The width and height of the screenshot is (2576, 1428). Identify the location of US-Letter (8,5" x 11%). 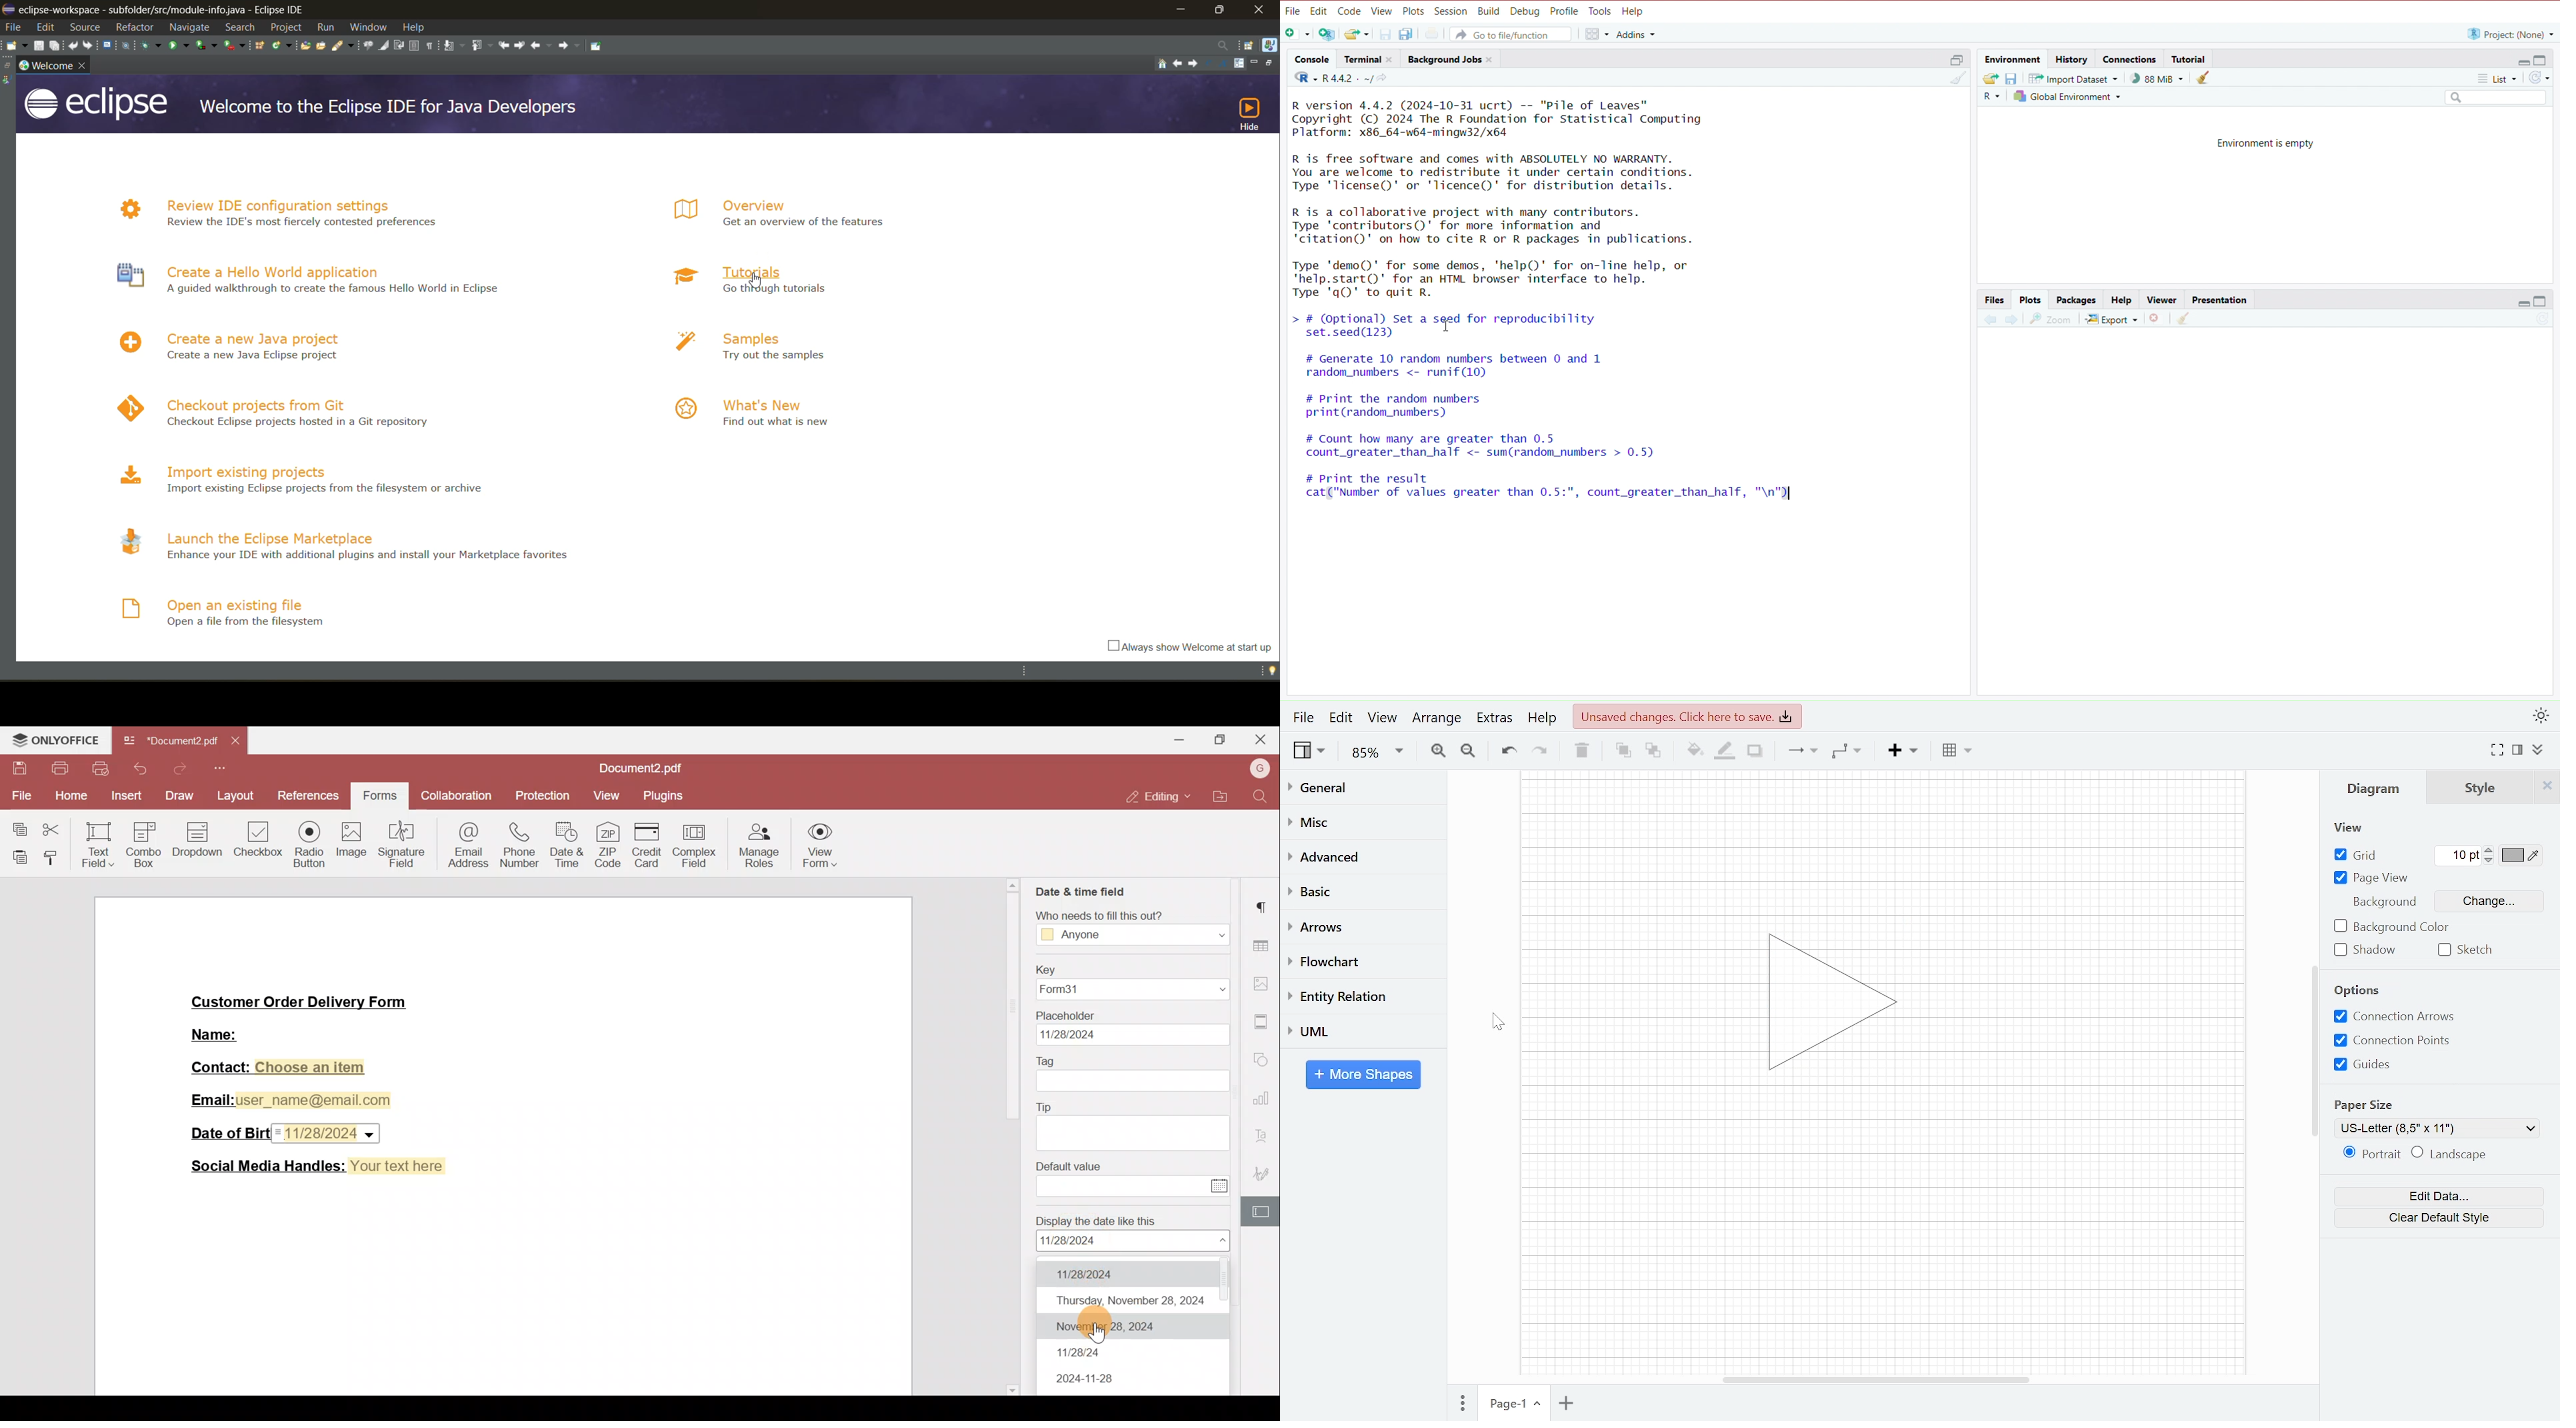
(2430, 1129).